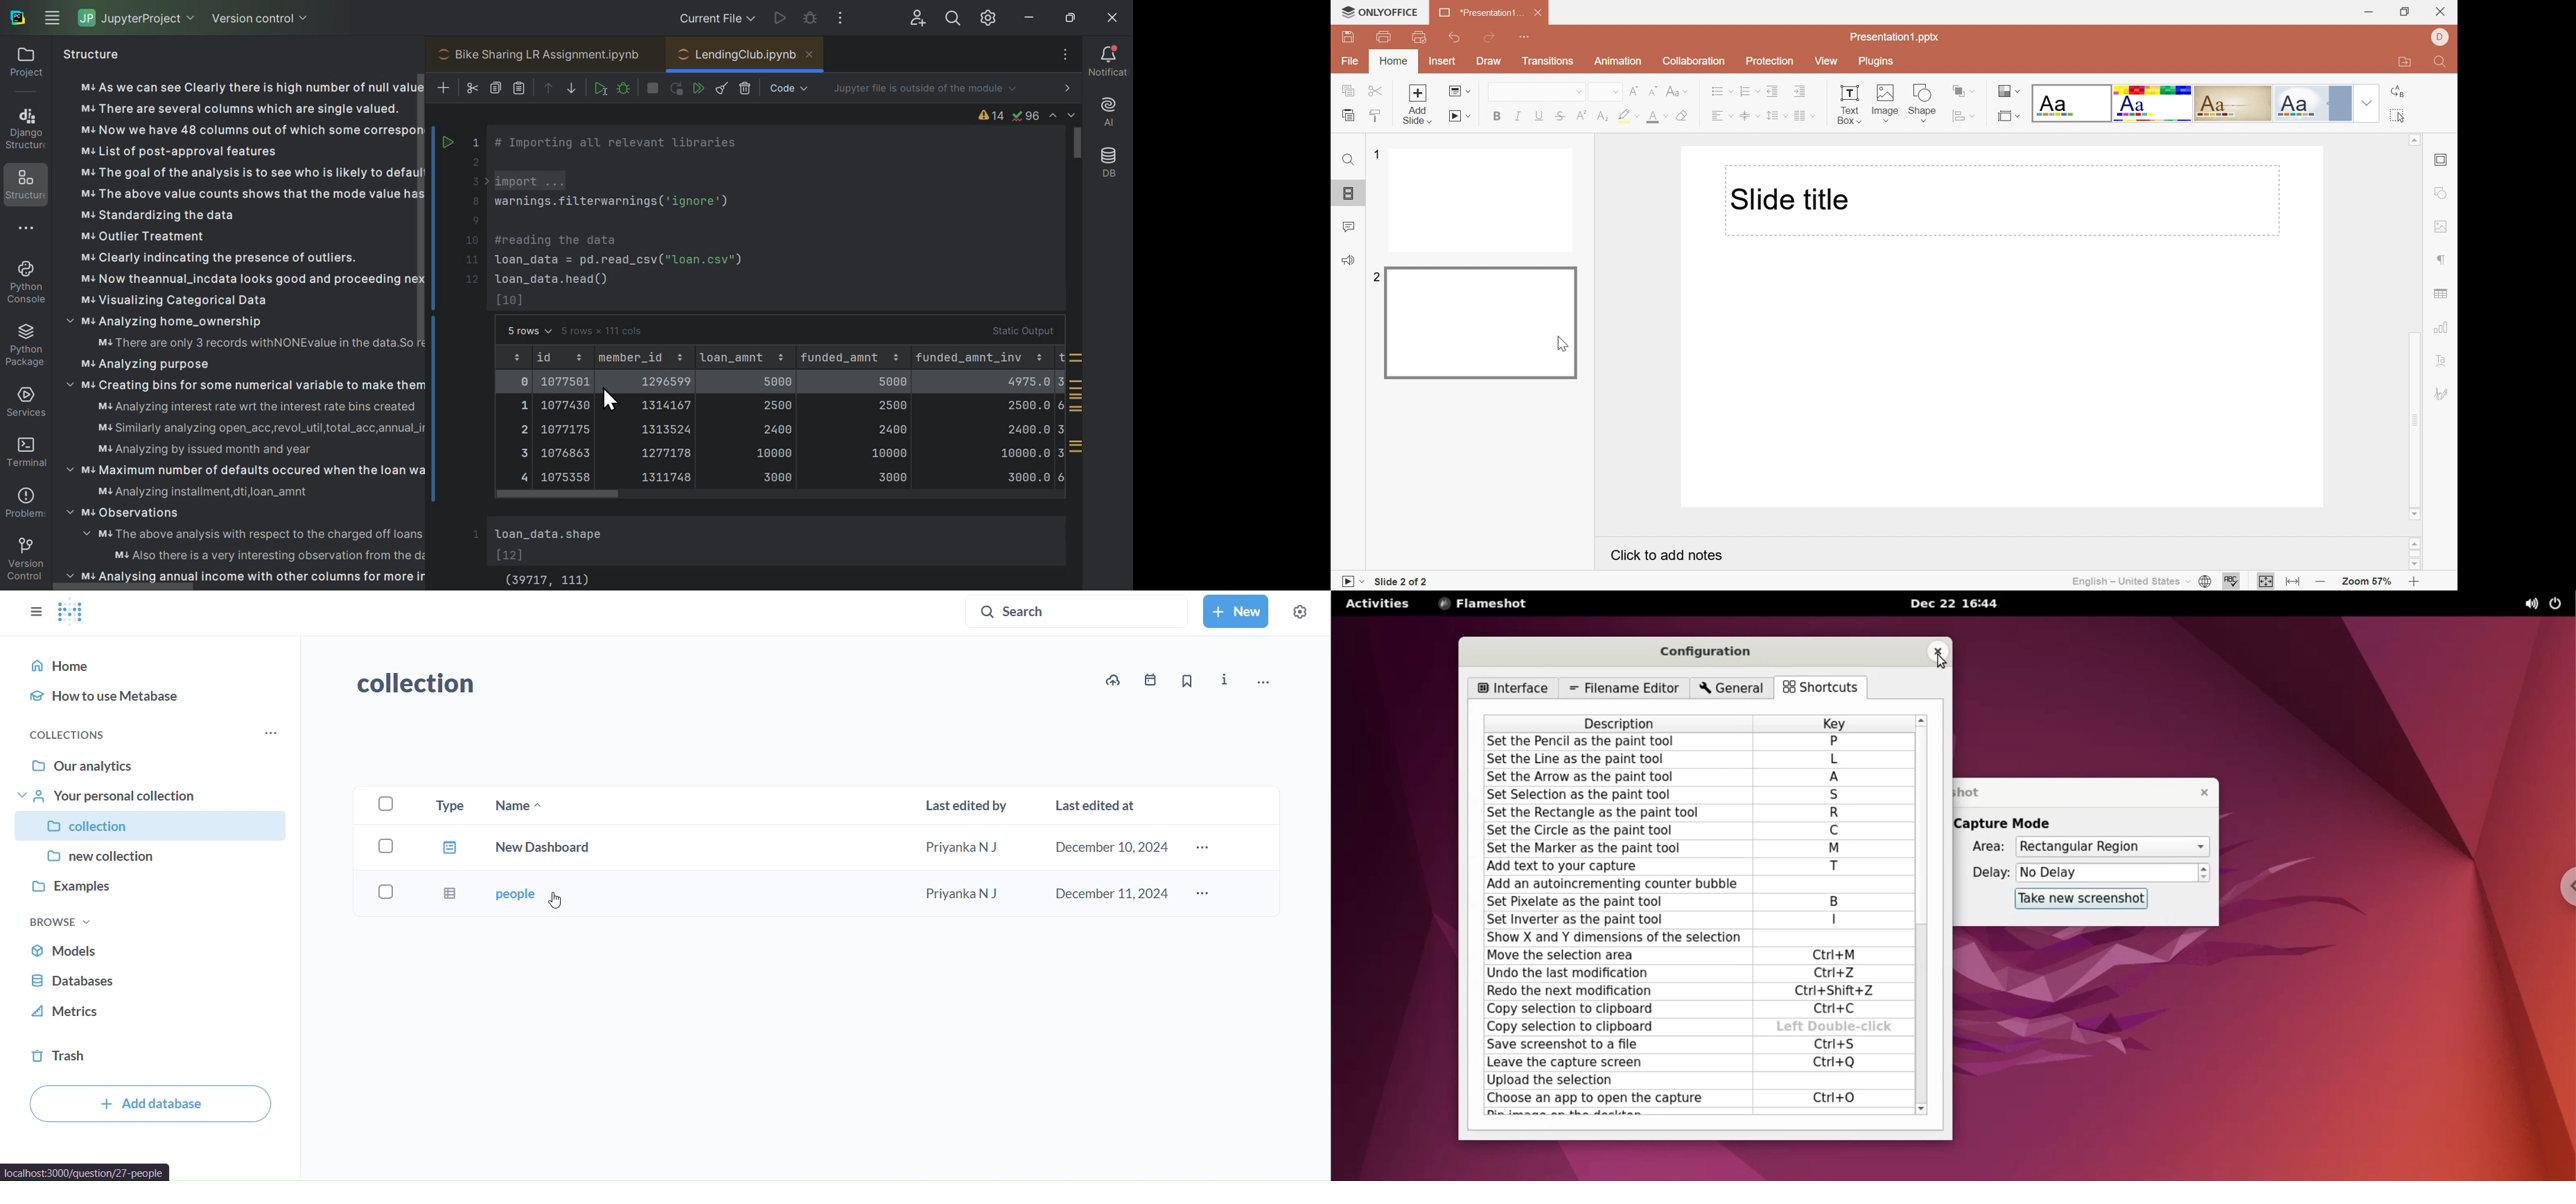 The image size is (2576, 1204). What do you see at coordinates (26, 66) in the screenshot?
I see `Project` at bounding box center [26, 66].